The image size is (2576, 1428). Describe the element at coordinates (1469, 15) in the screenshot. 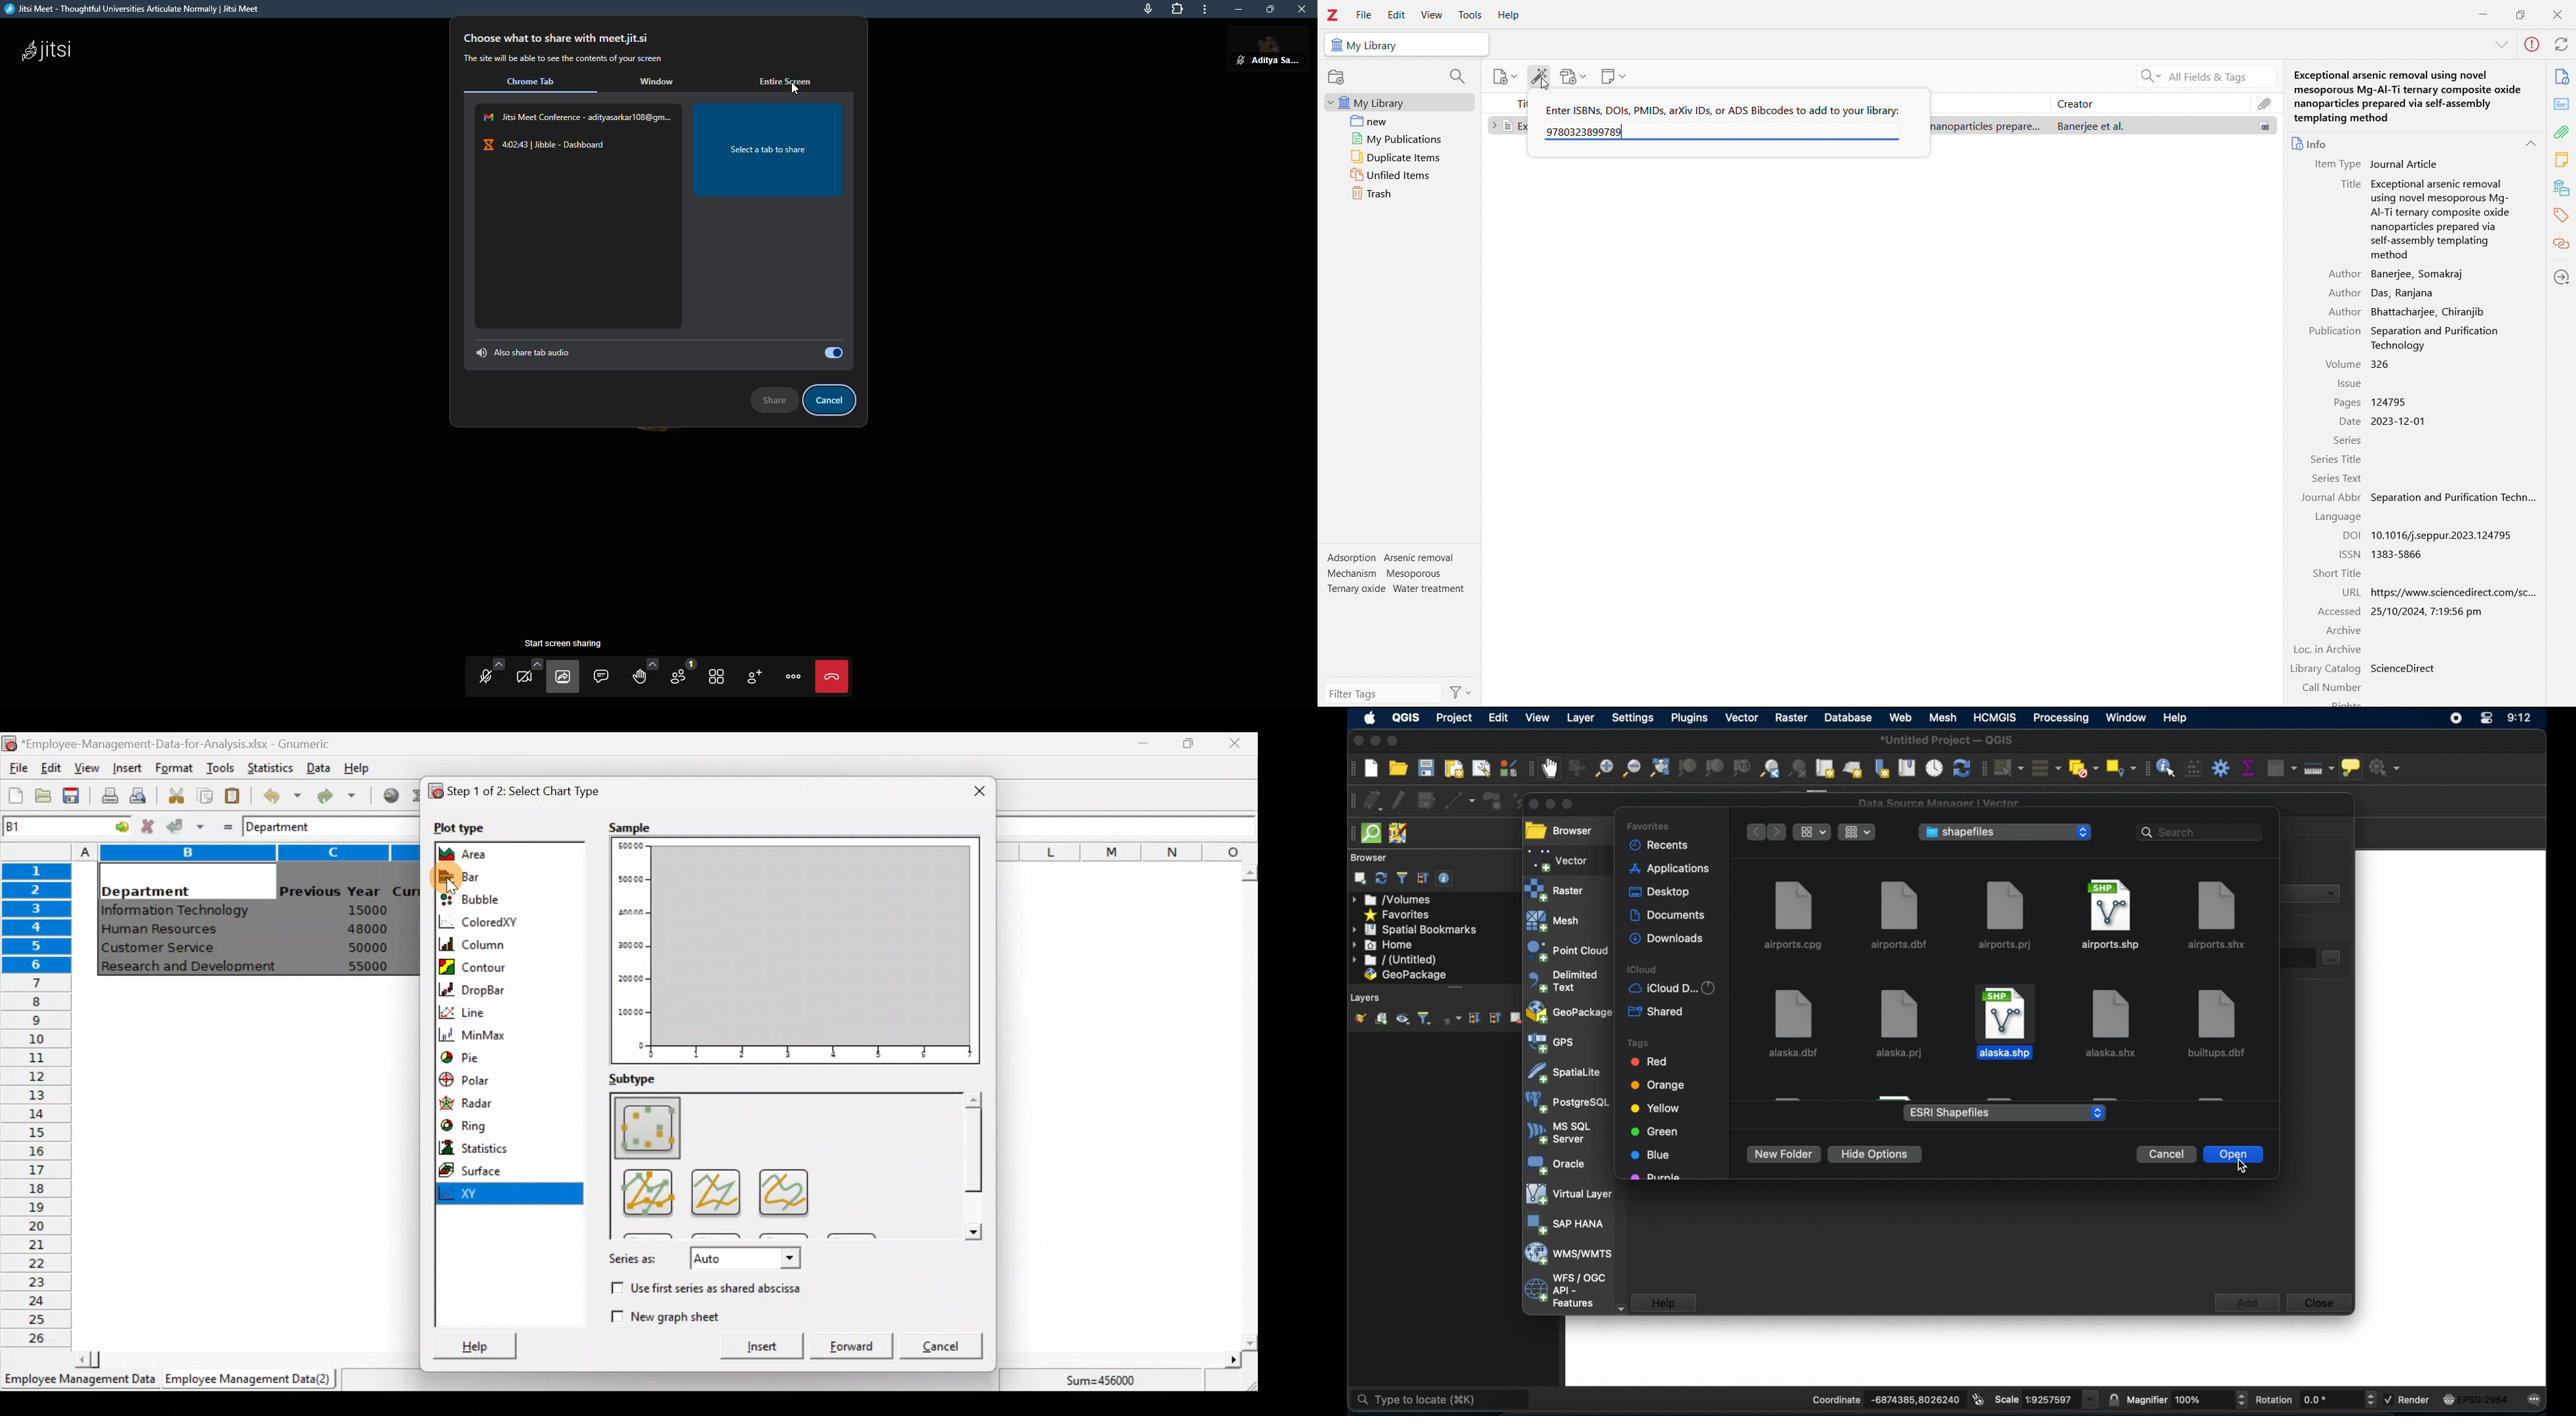

I see `tools` at that location.